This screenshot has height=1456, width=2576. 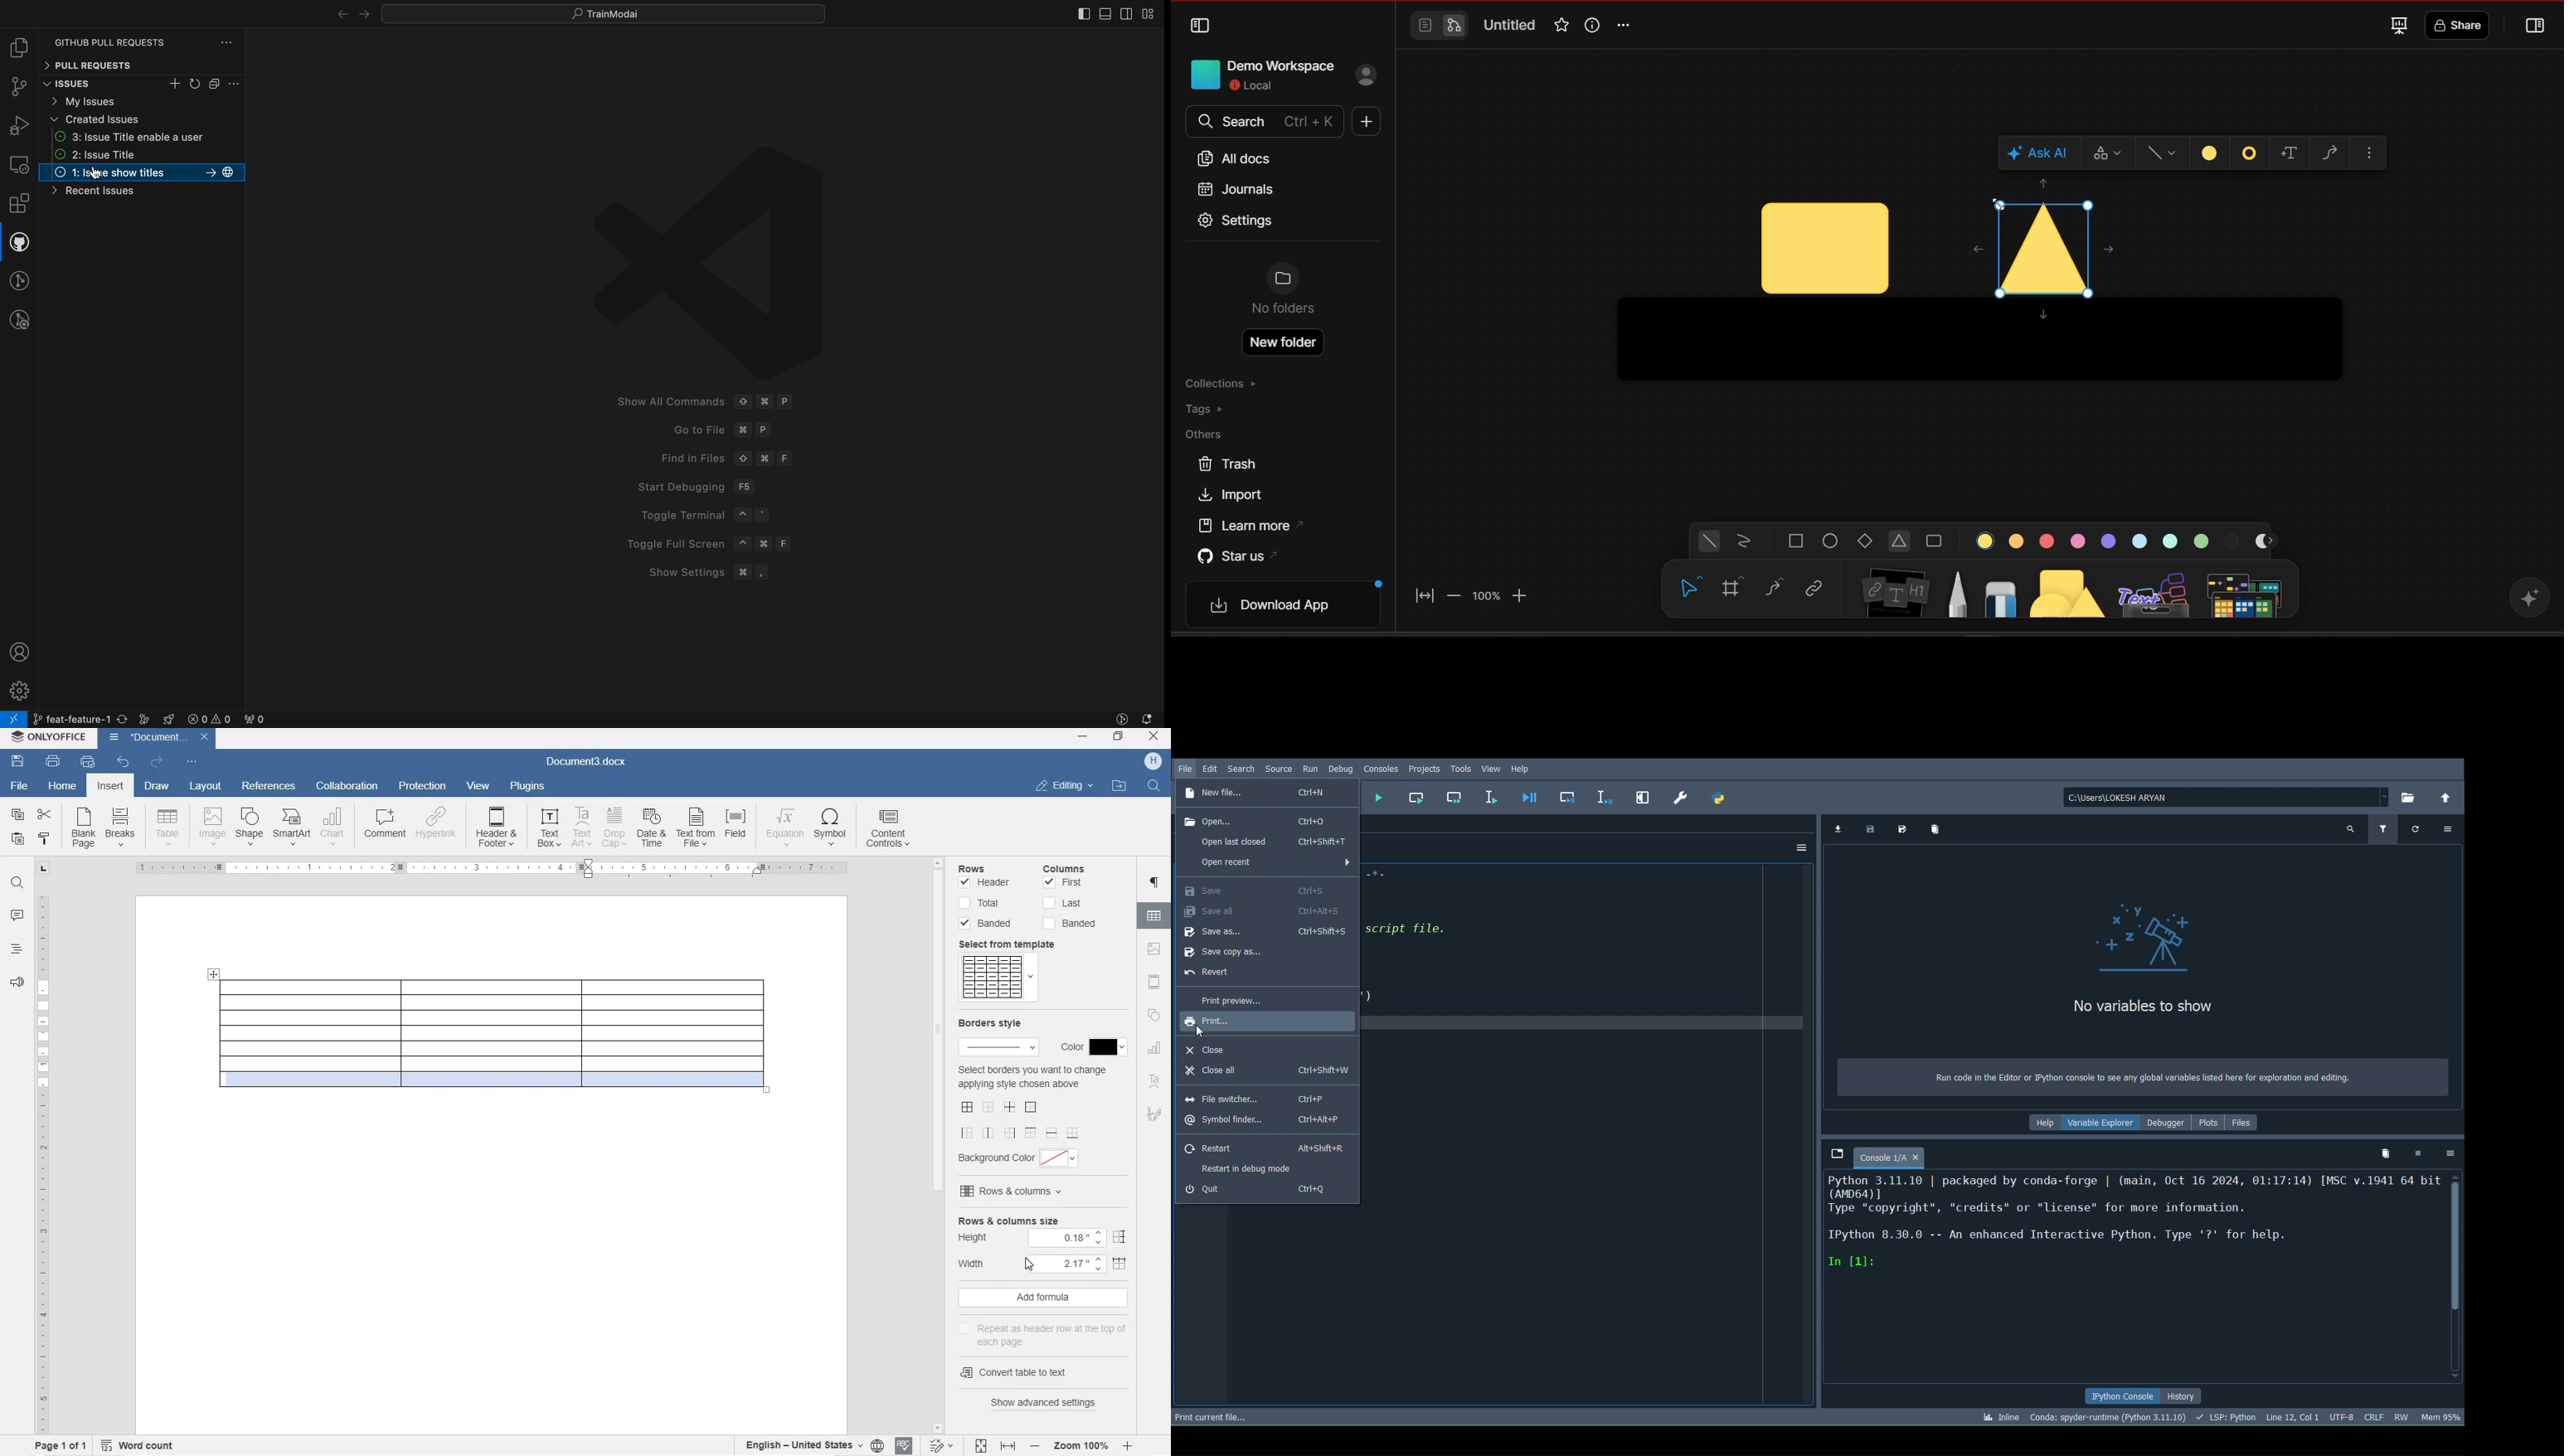 What do you see at coordinates (998, 978) in the screenshot?
I see `template` at bounding box center [998, 978].